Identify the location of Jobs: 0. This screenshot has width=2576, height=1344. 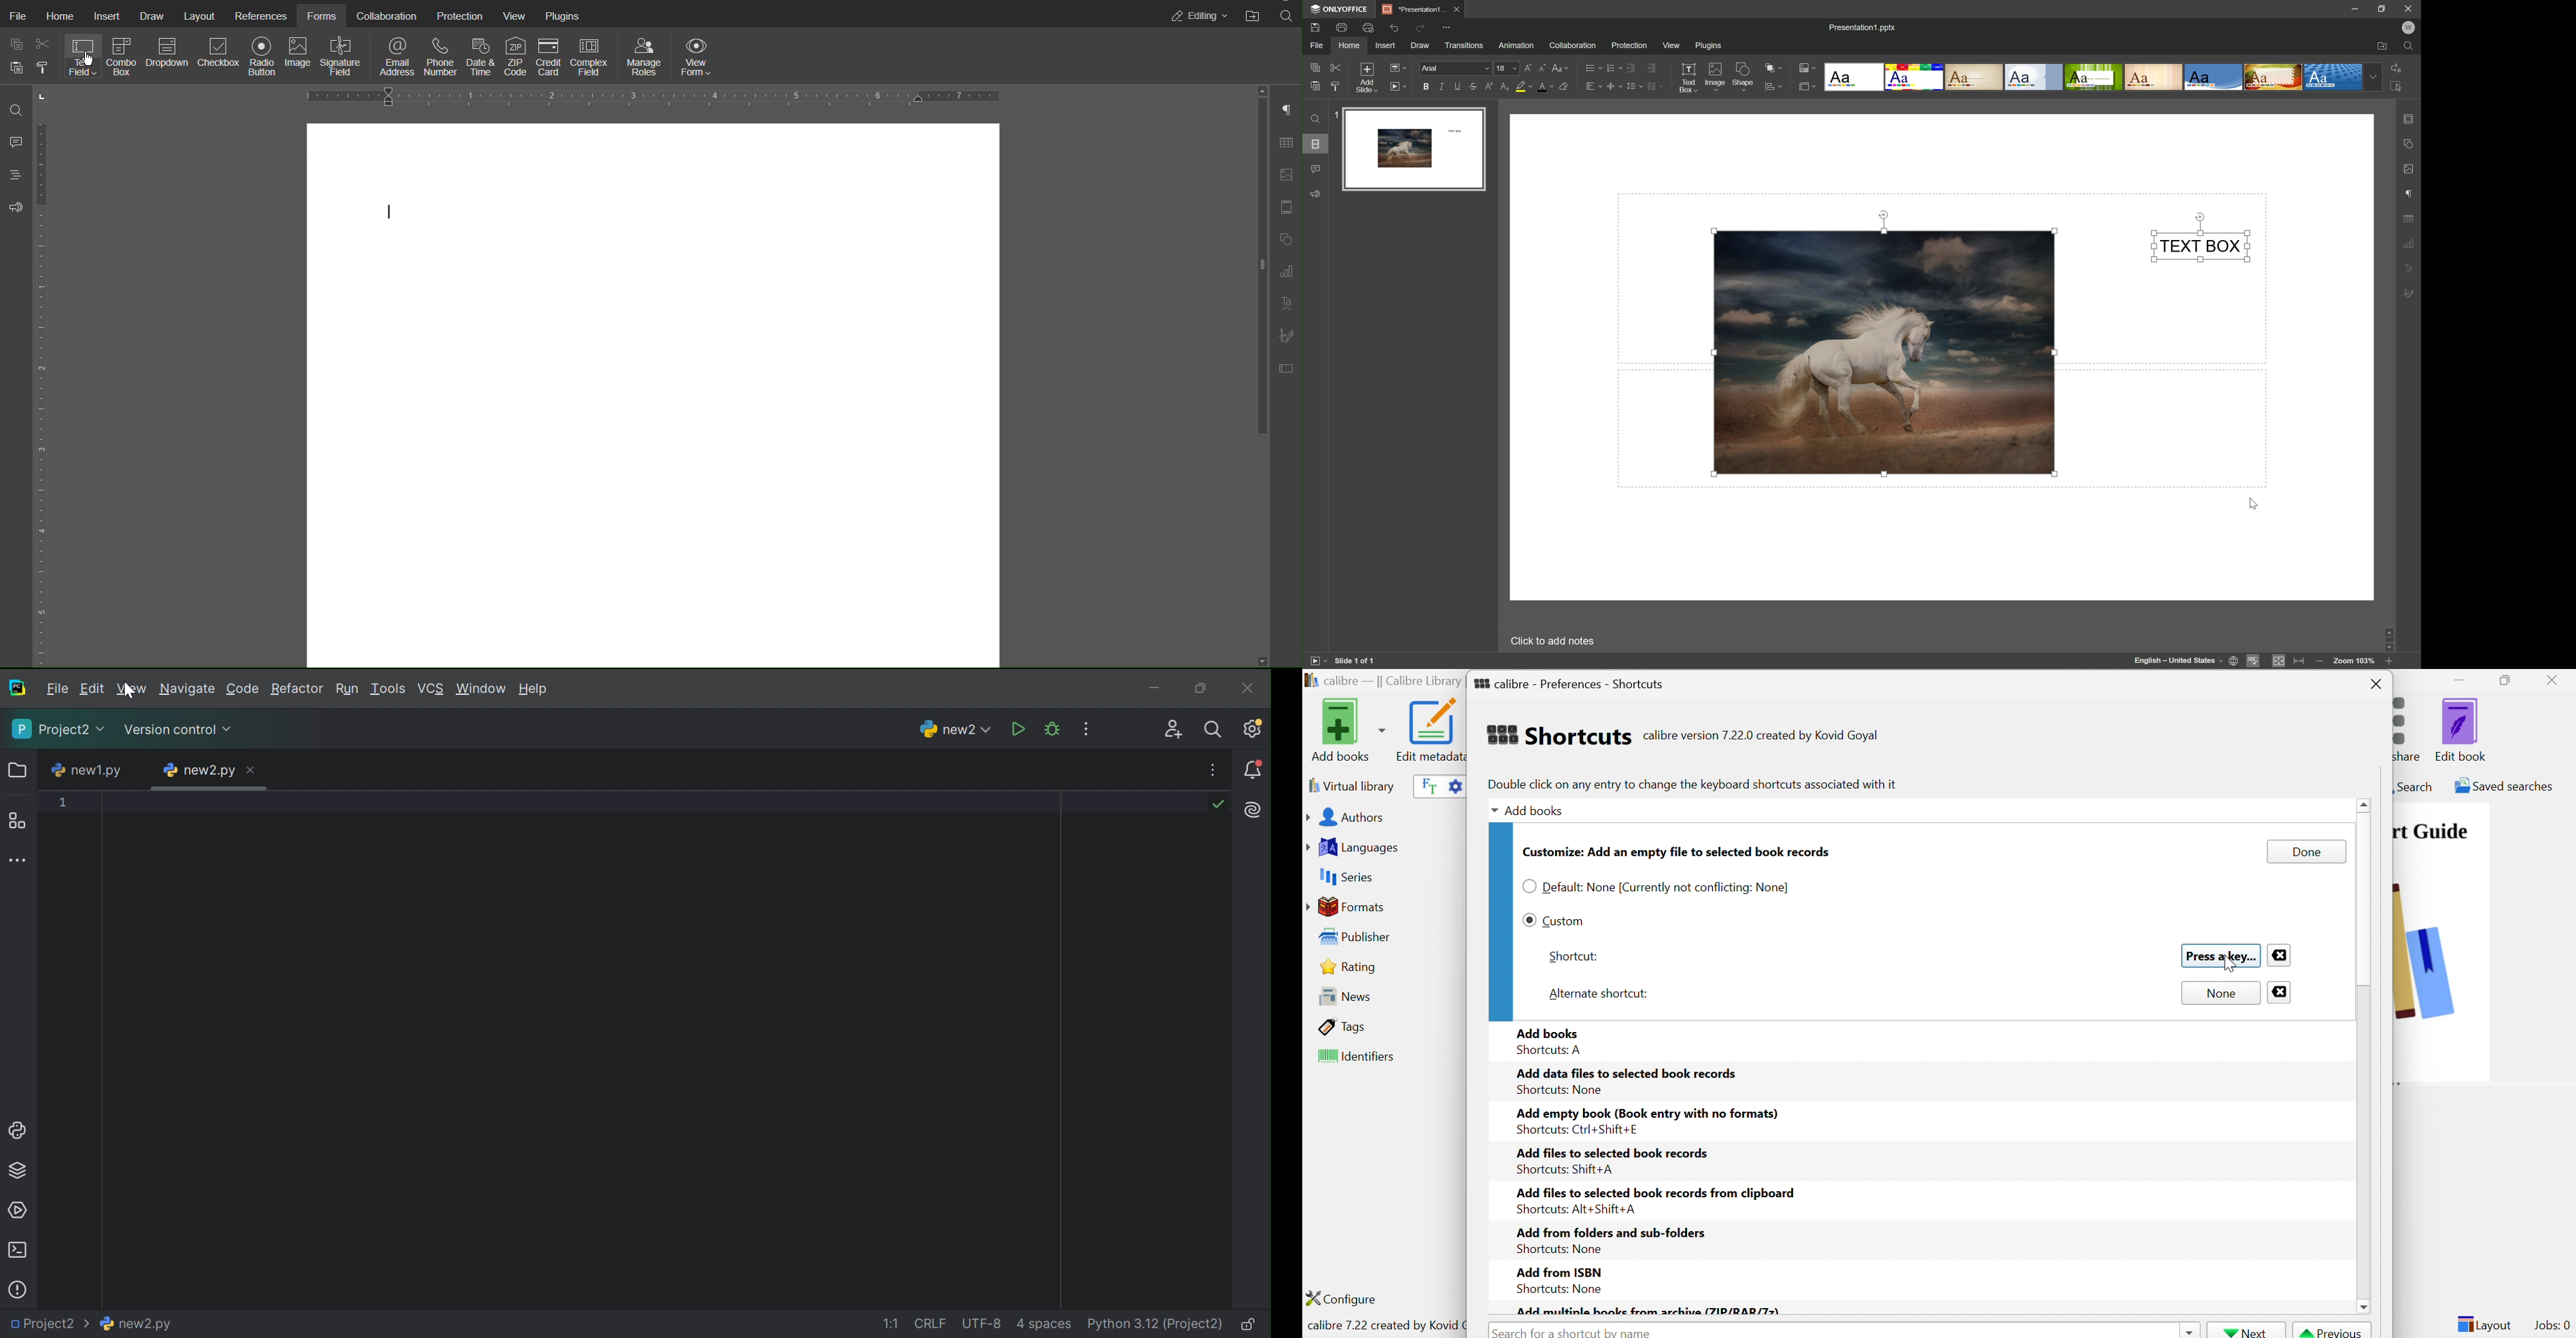
(2553, 1326).